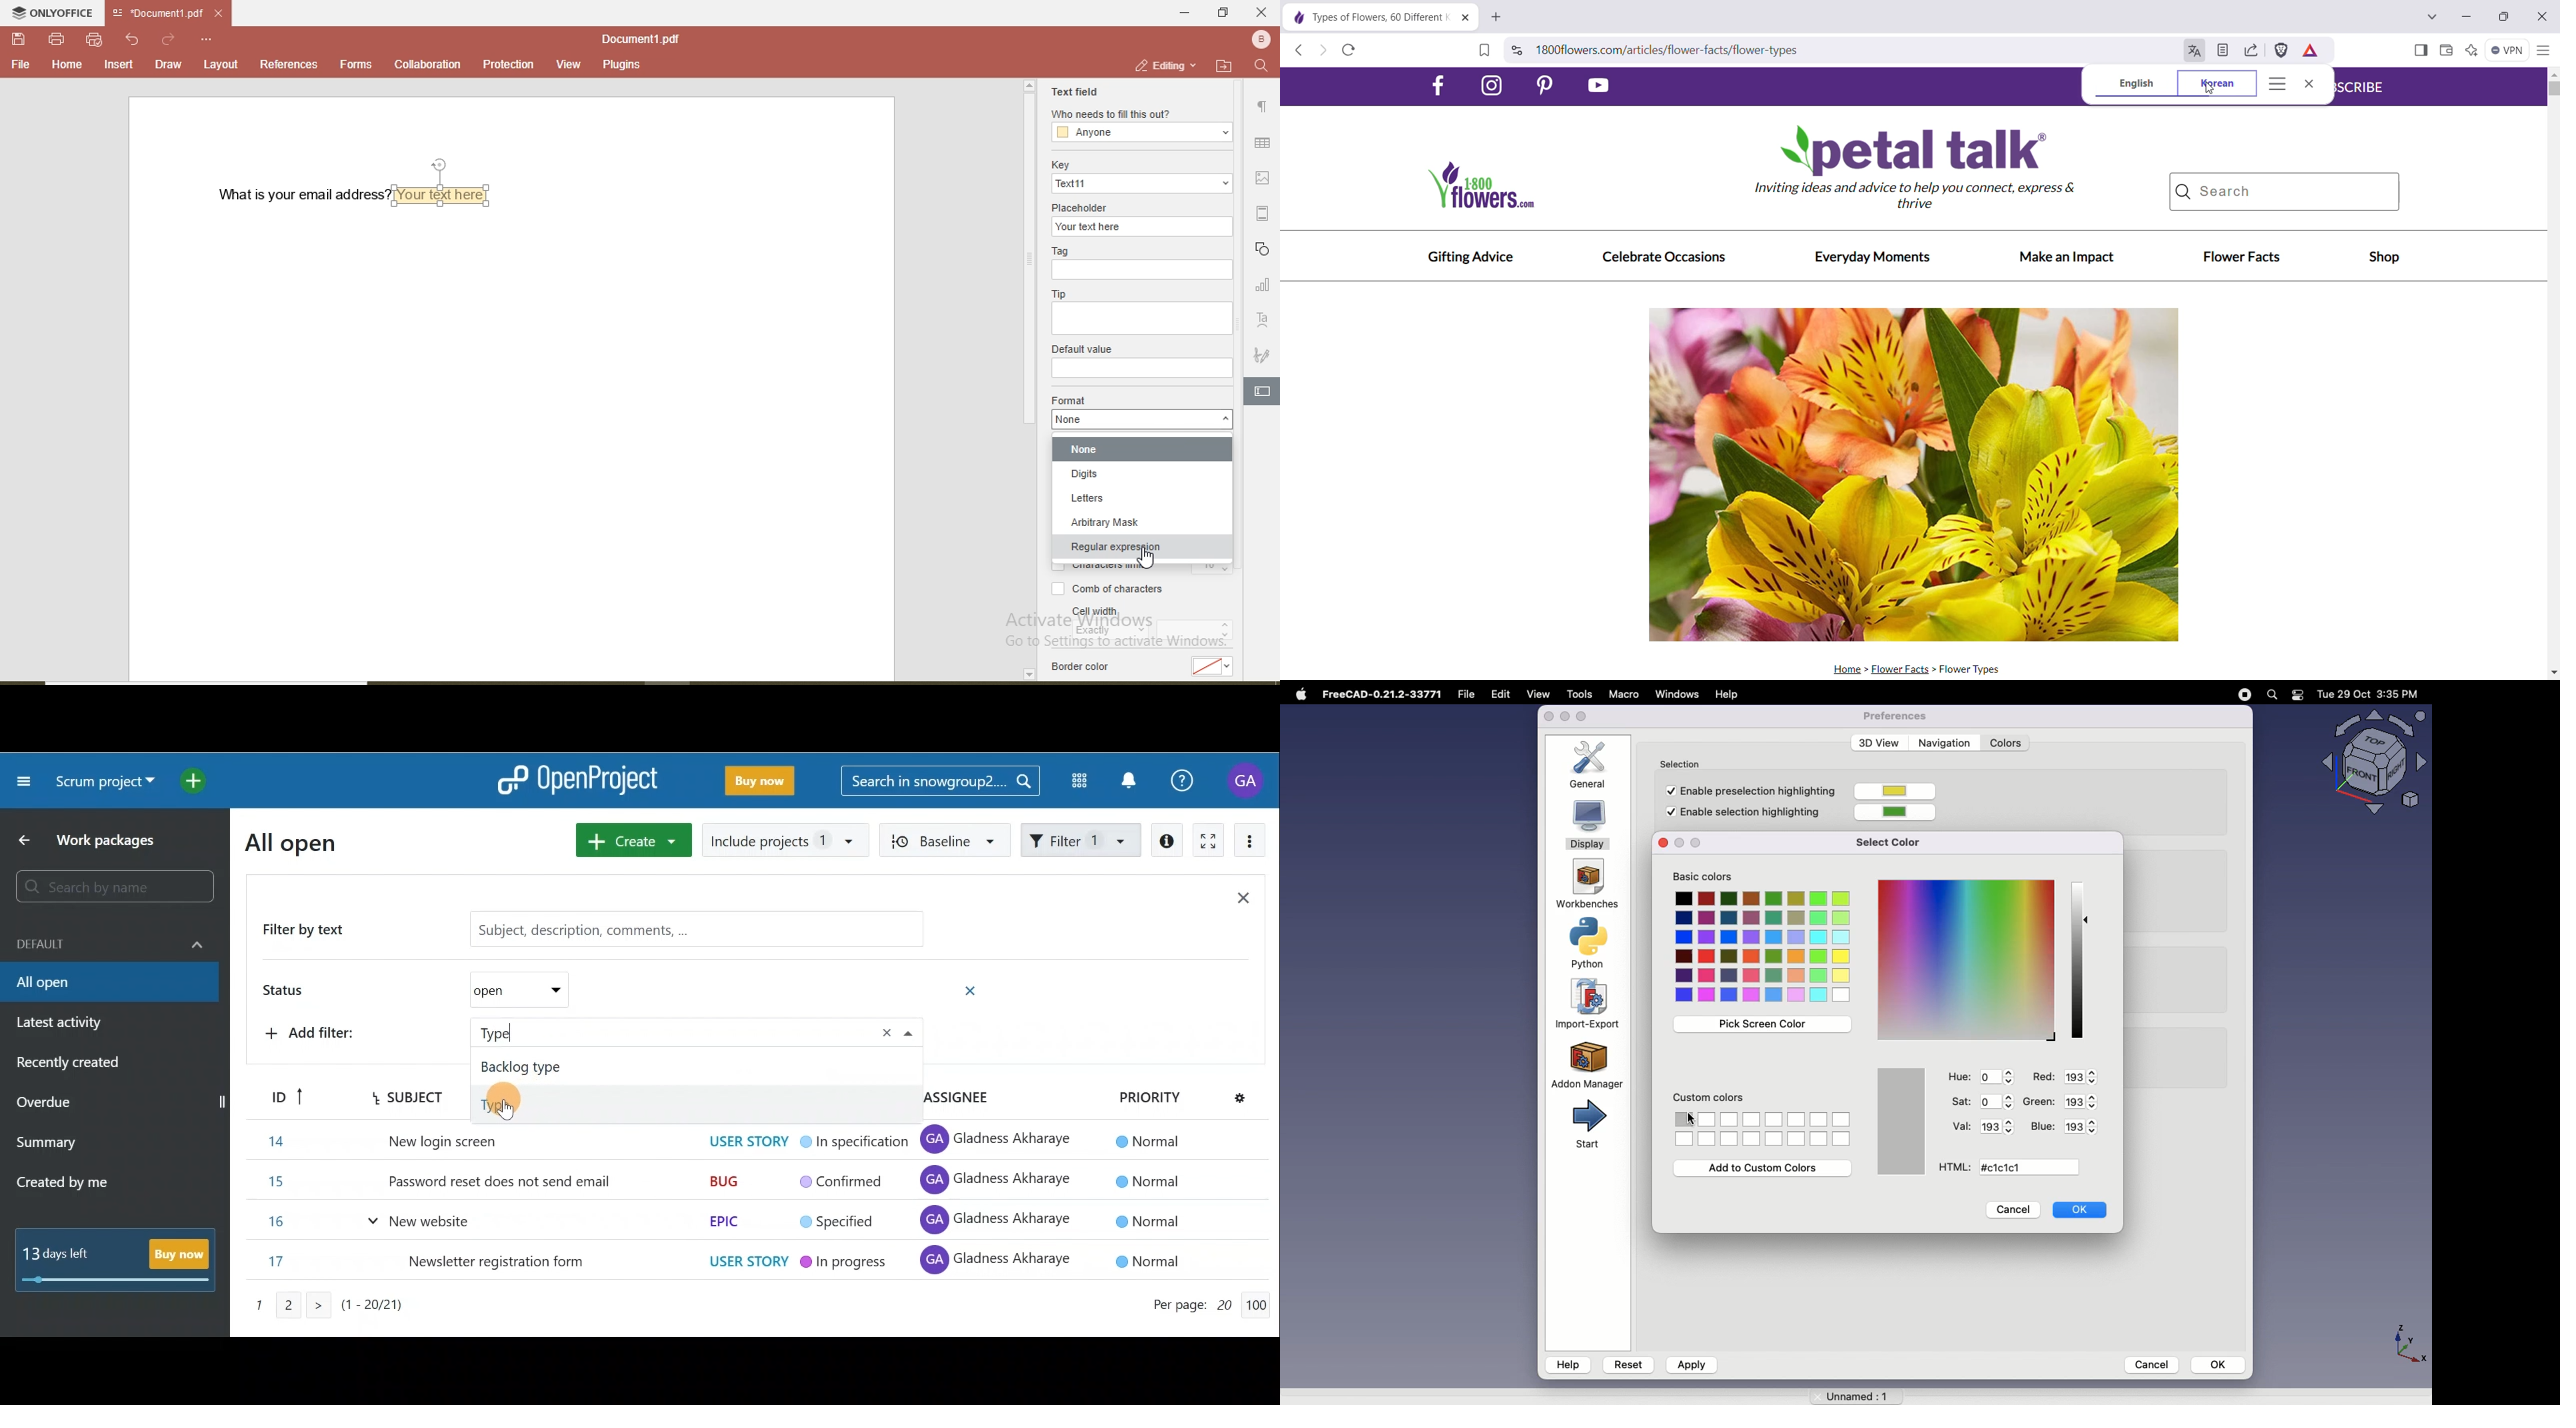 This screenshot has height=1428, width=2576. Describe the element at coordinates (1139, 421) in the screenshot. I see `none` at that location.